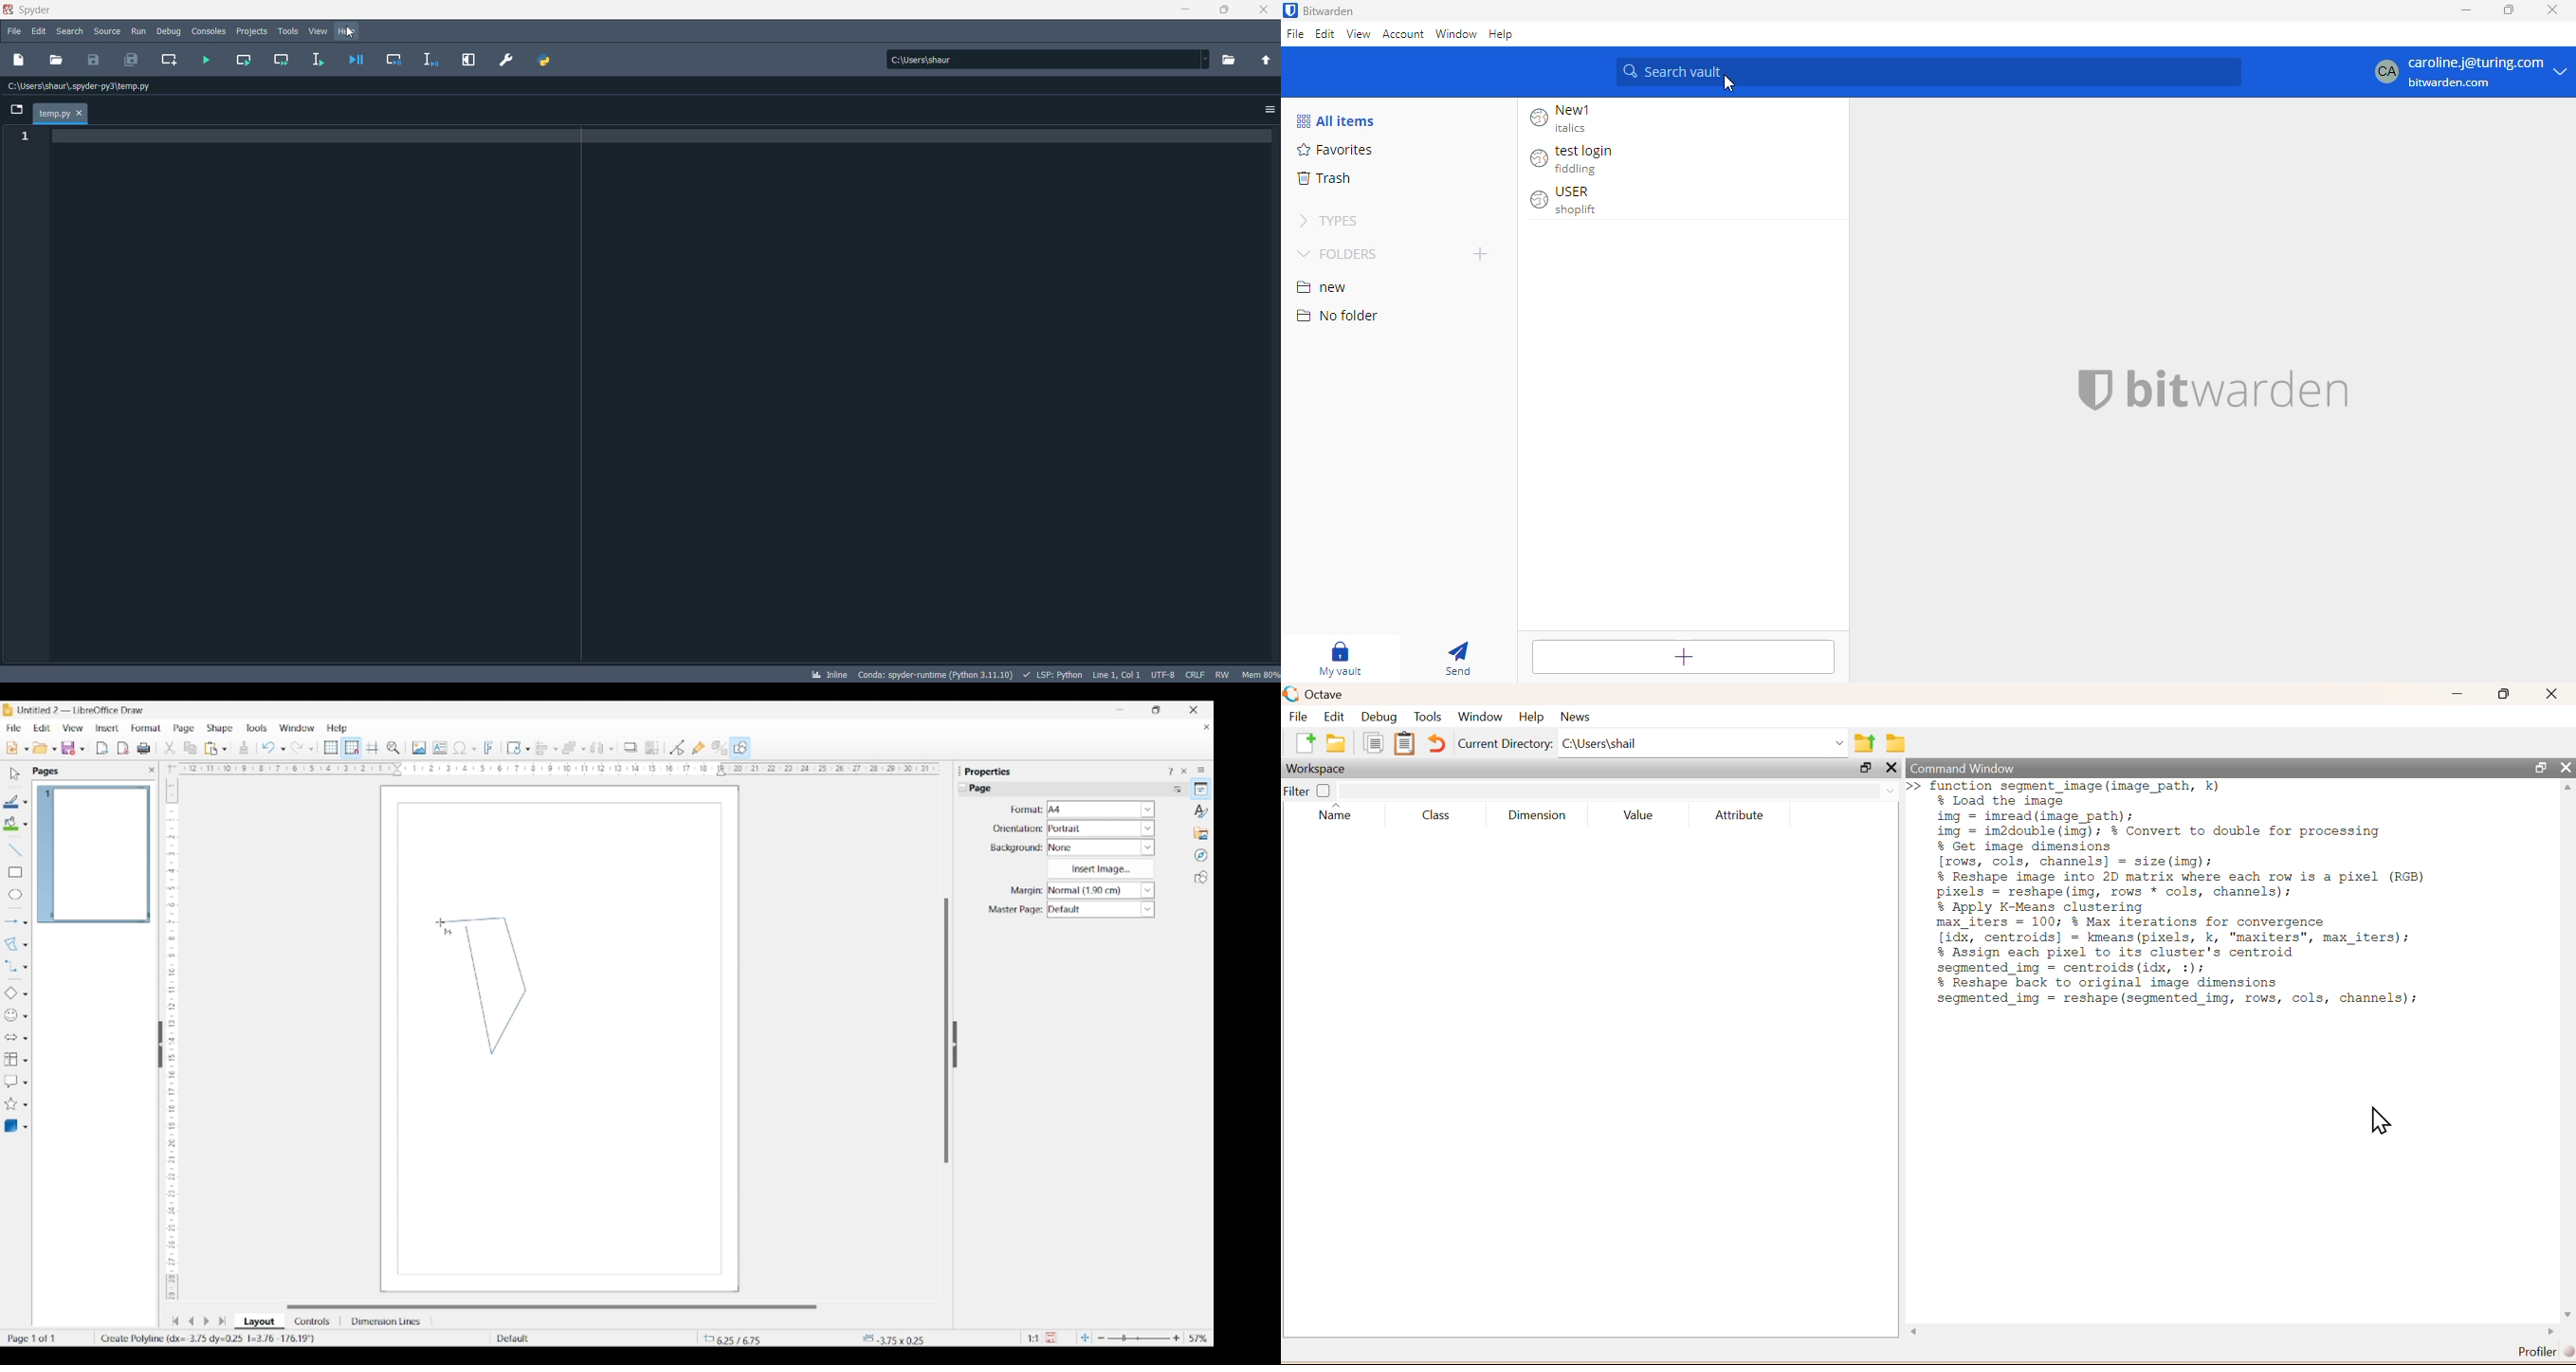  I want to click on view, so click(319, 31).